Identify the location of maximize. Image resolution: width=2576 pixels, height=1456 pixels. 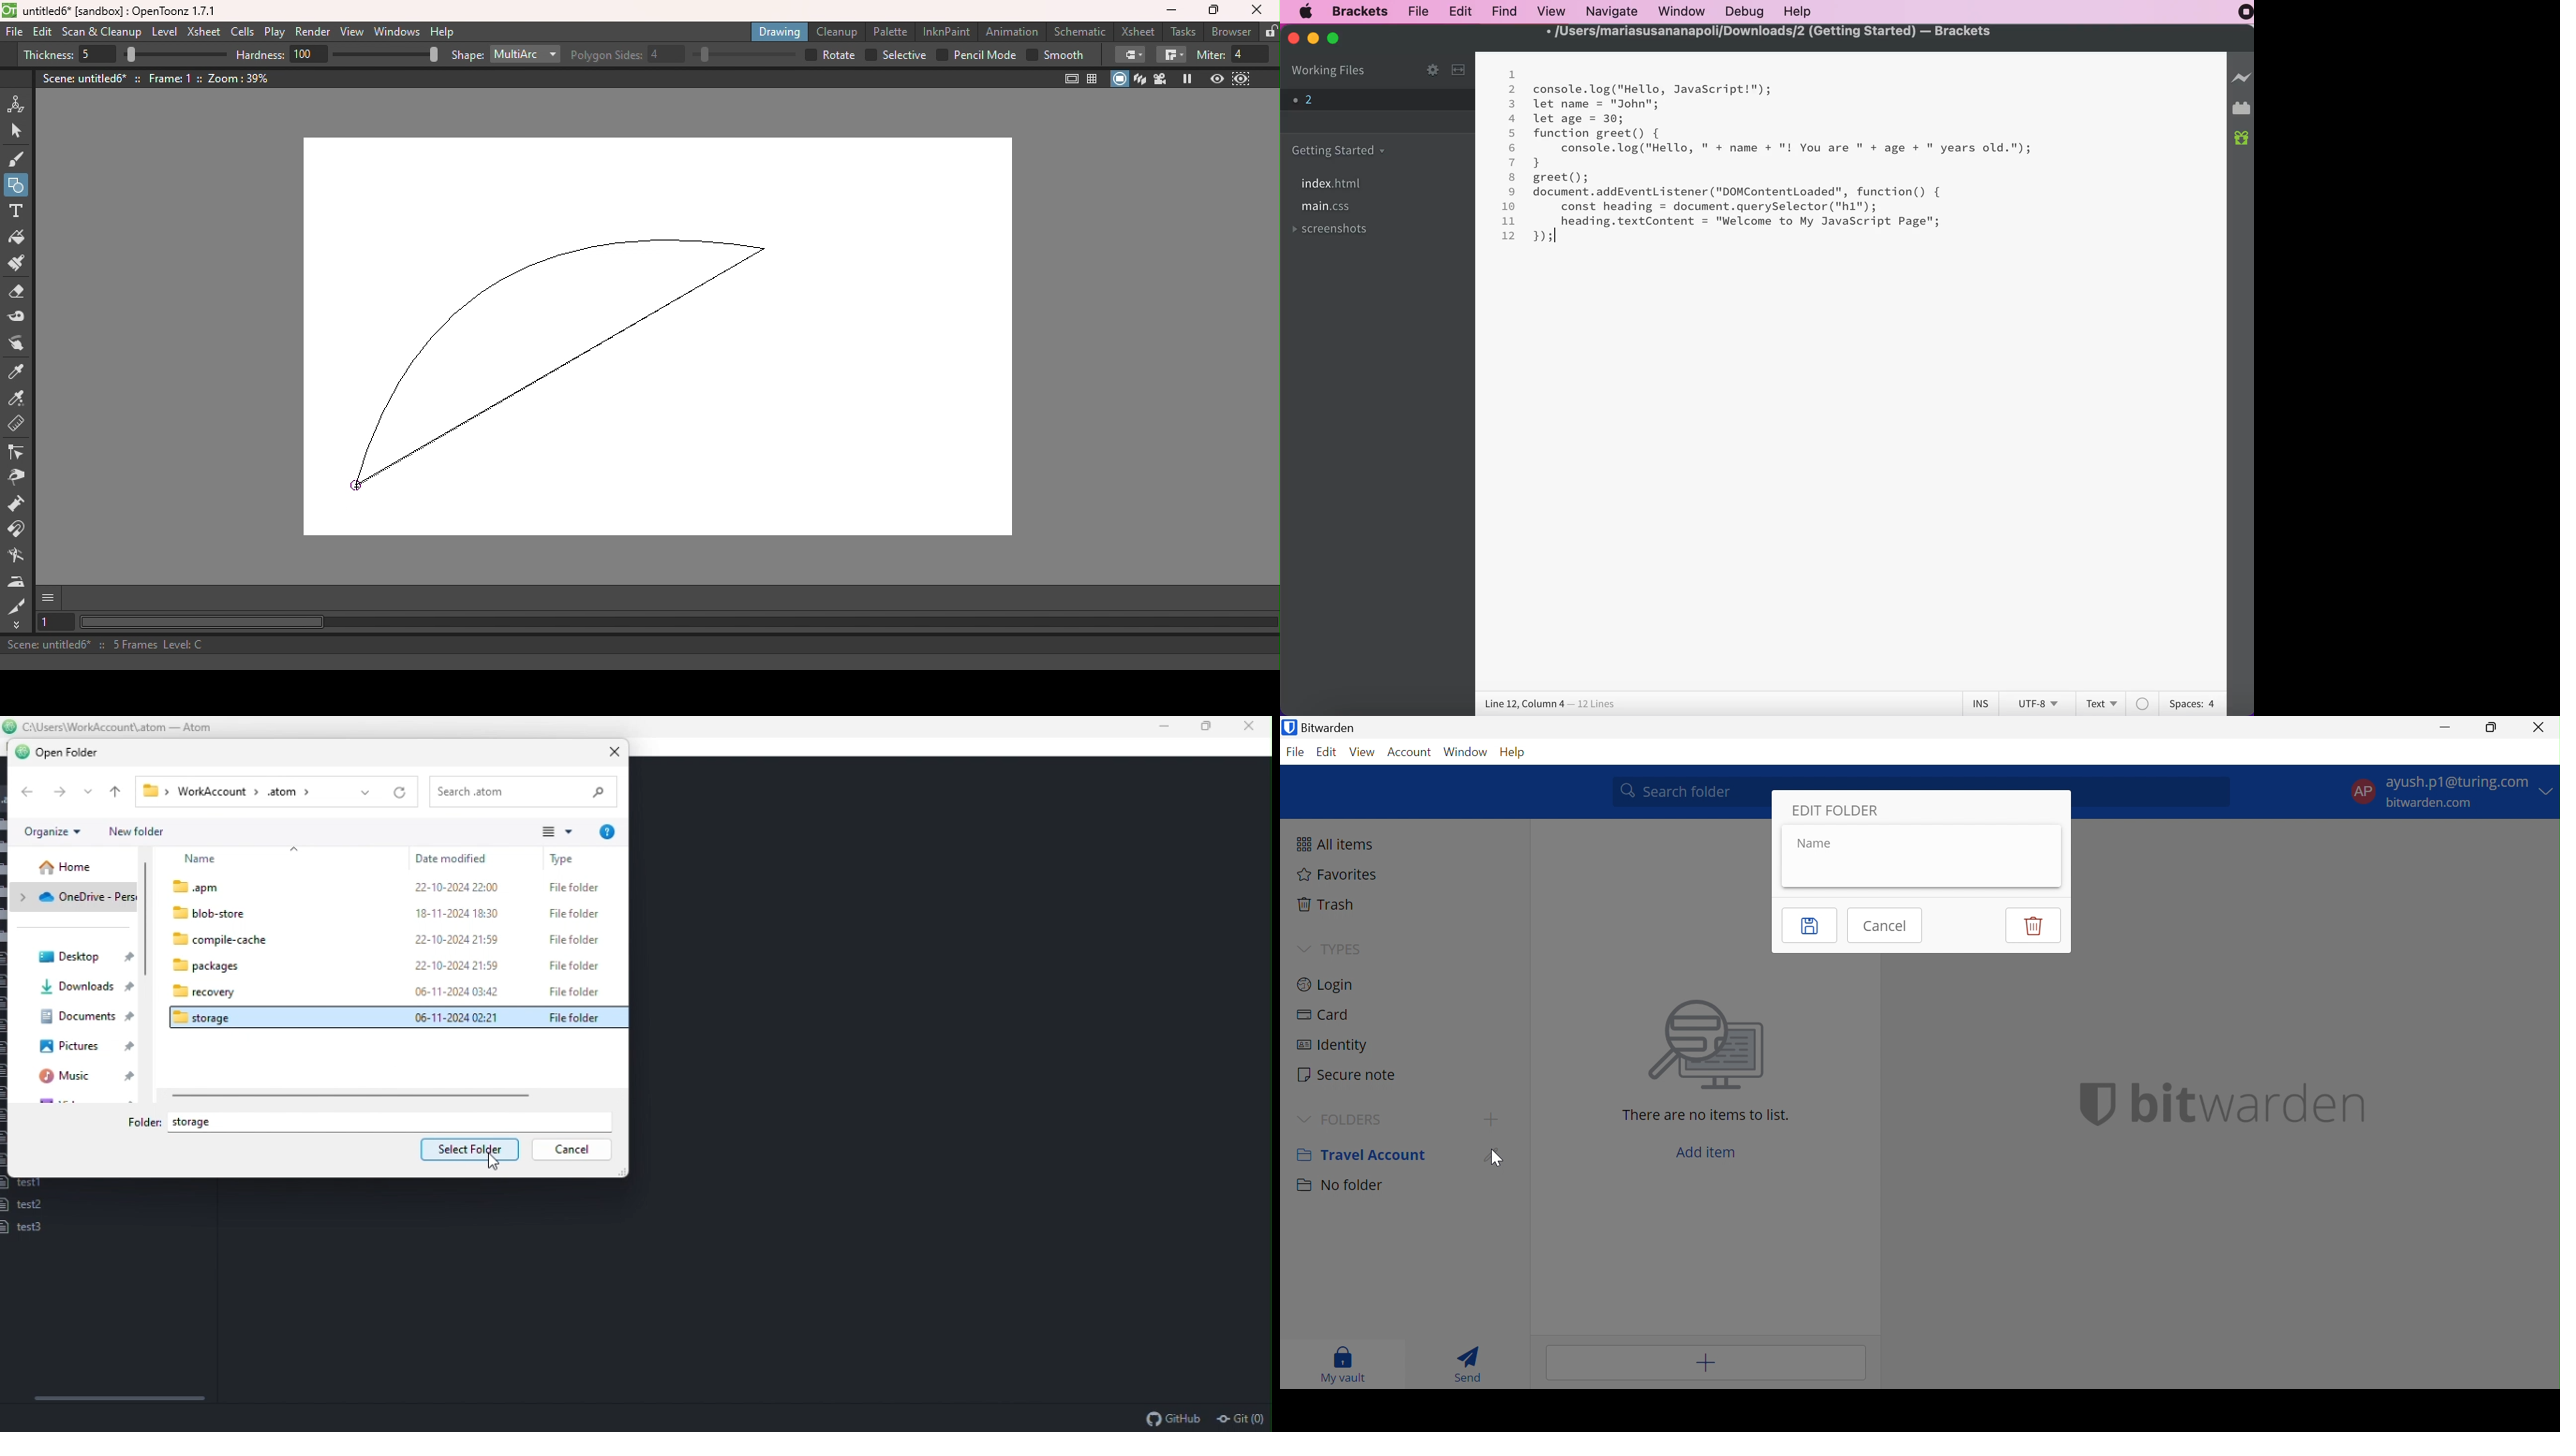
(1337, 40).